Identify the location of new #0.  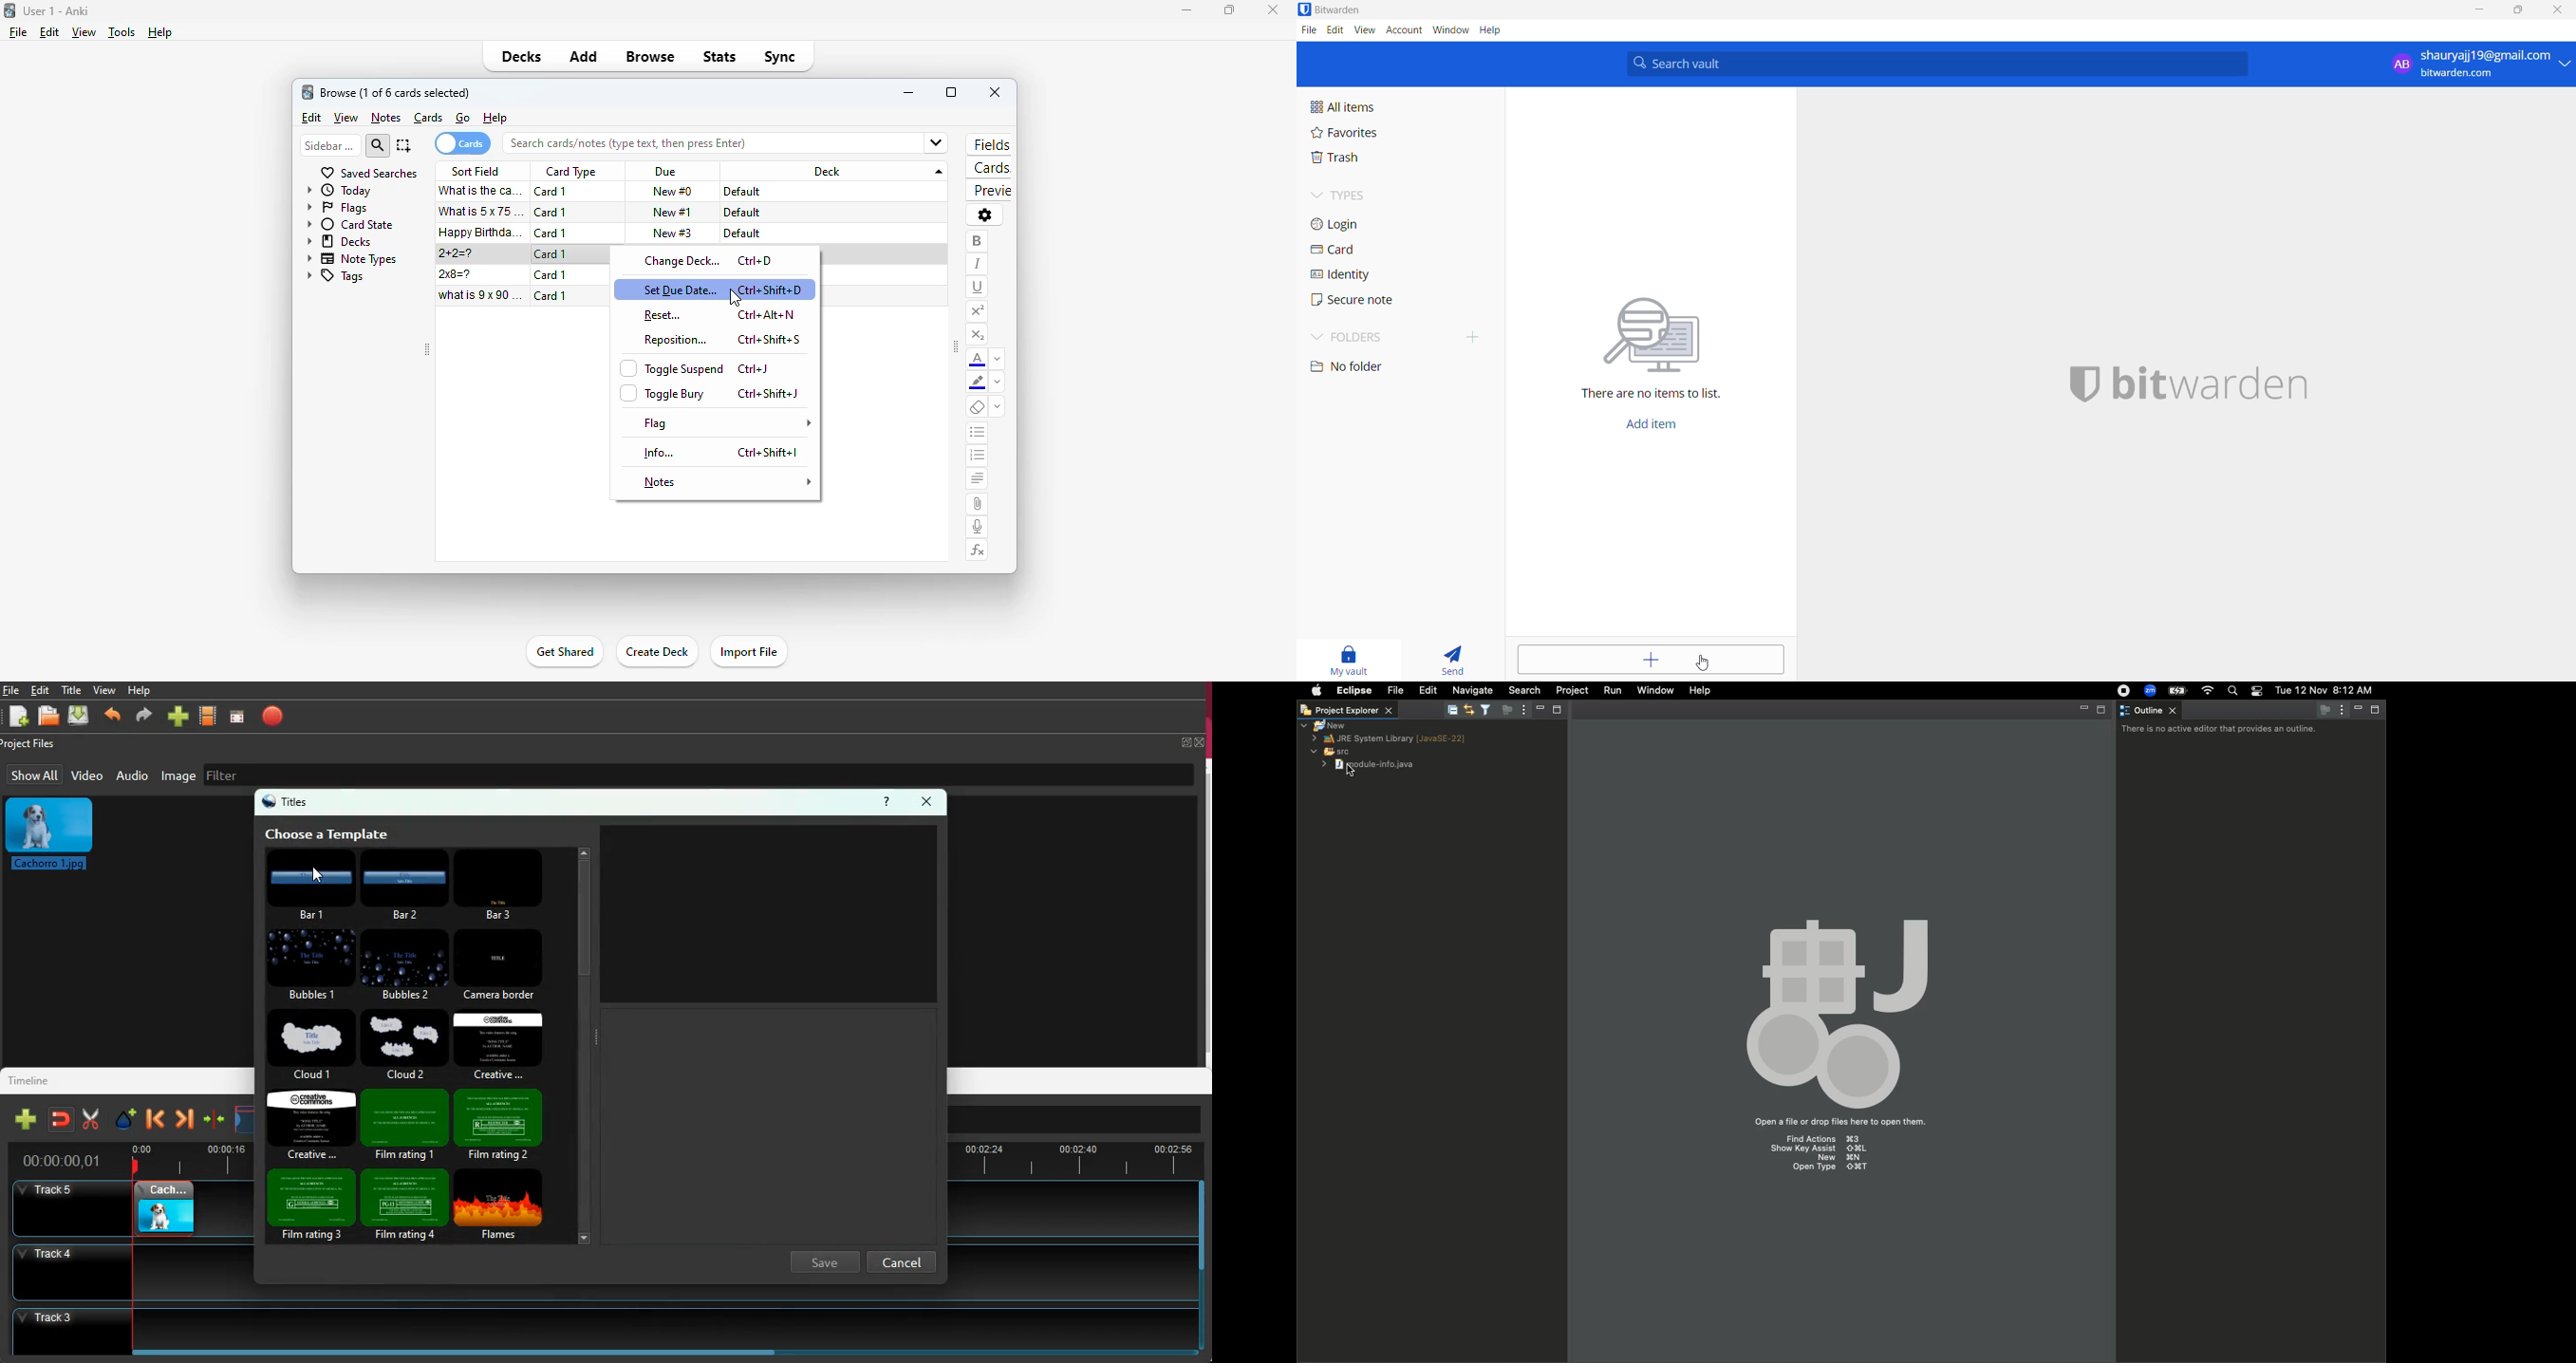
(672, 192).